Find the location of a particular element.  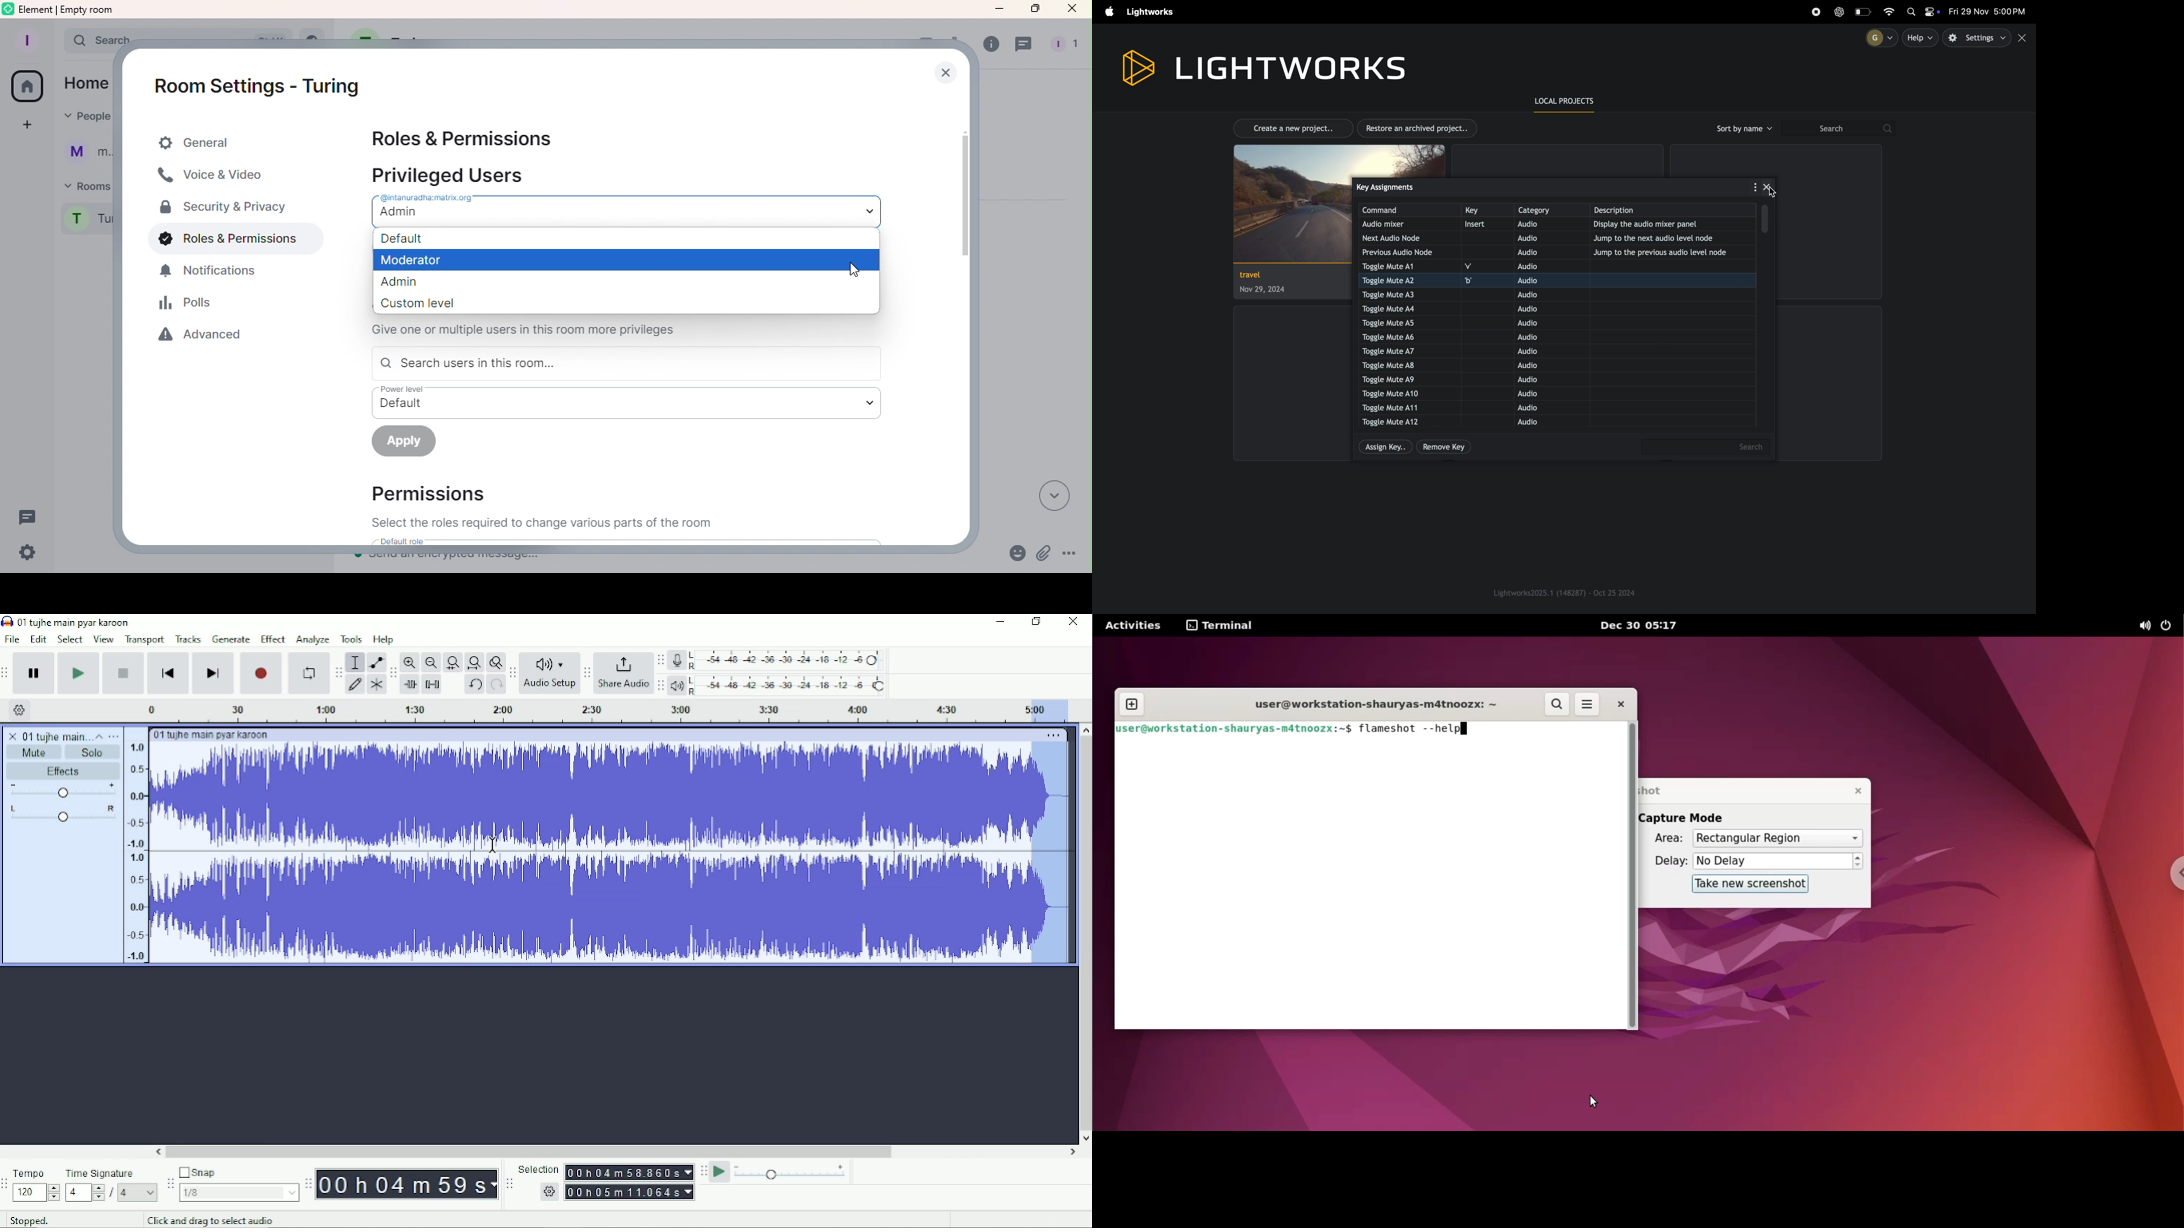

Pause is located at coordinates (34, 673).